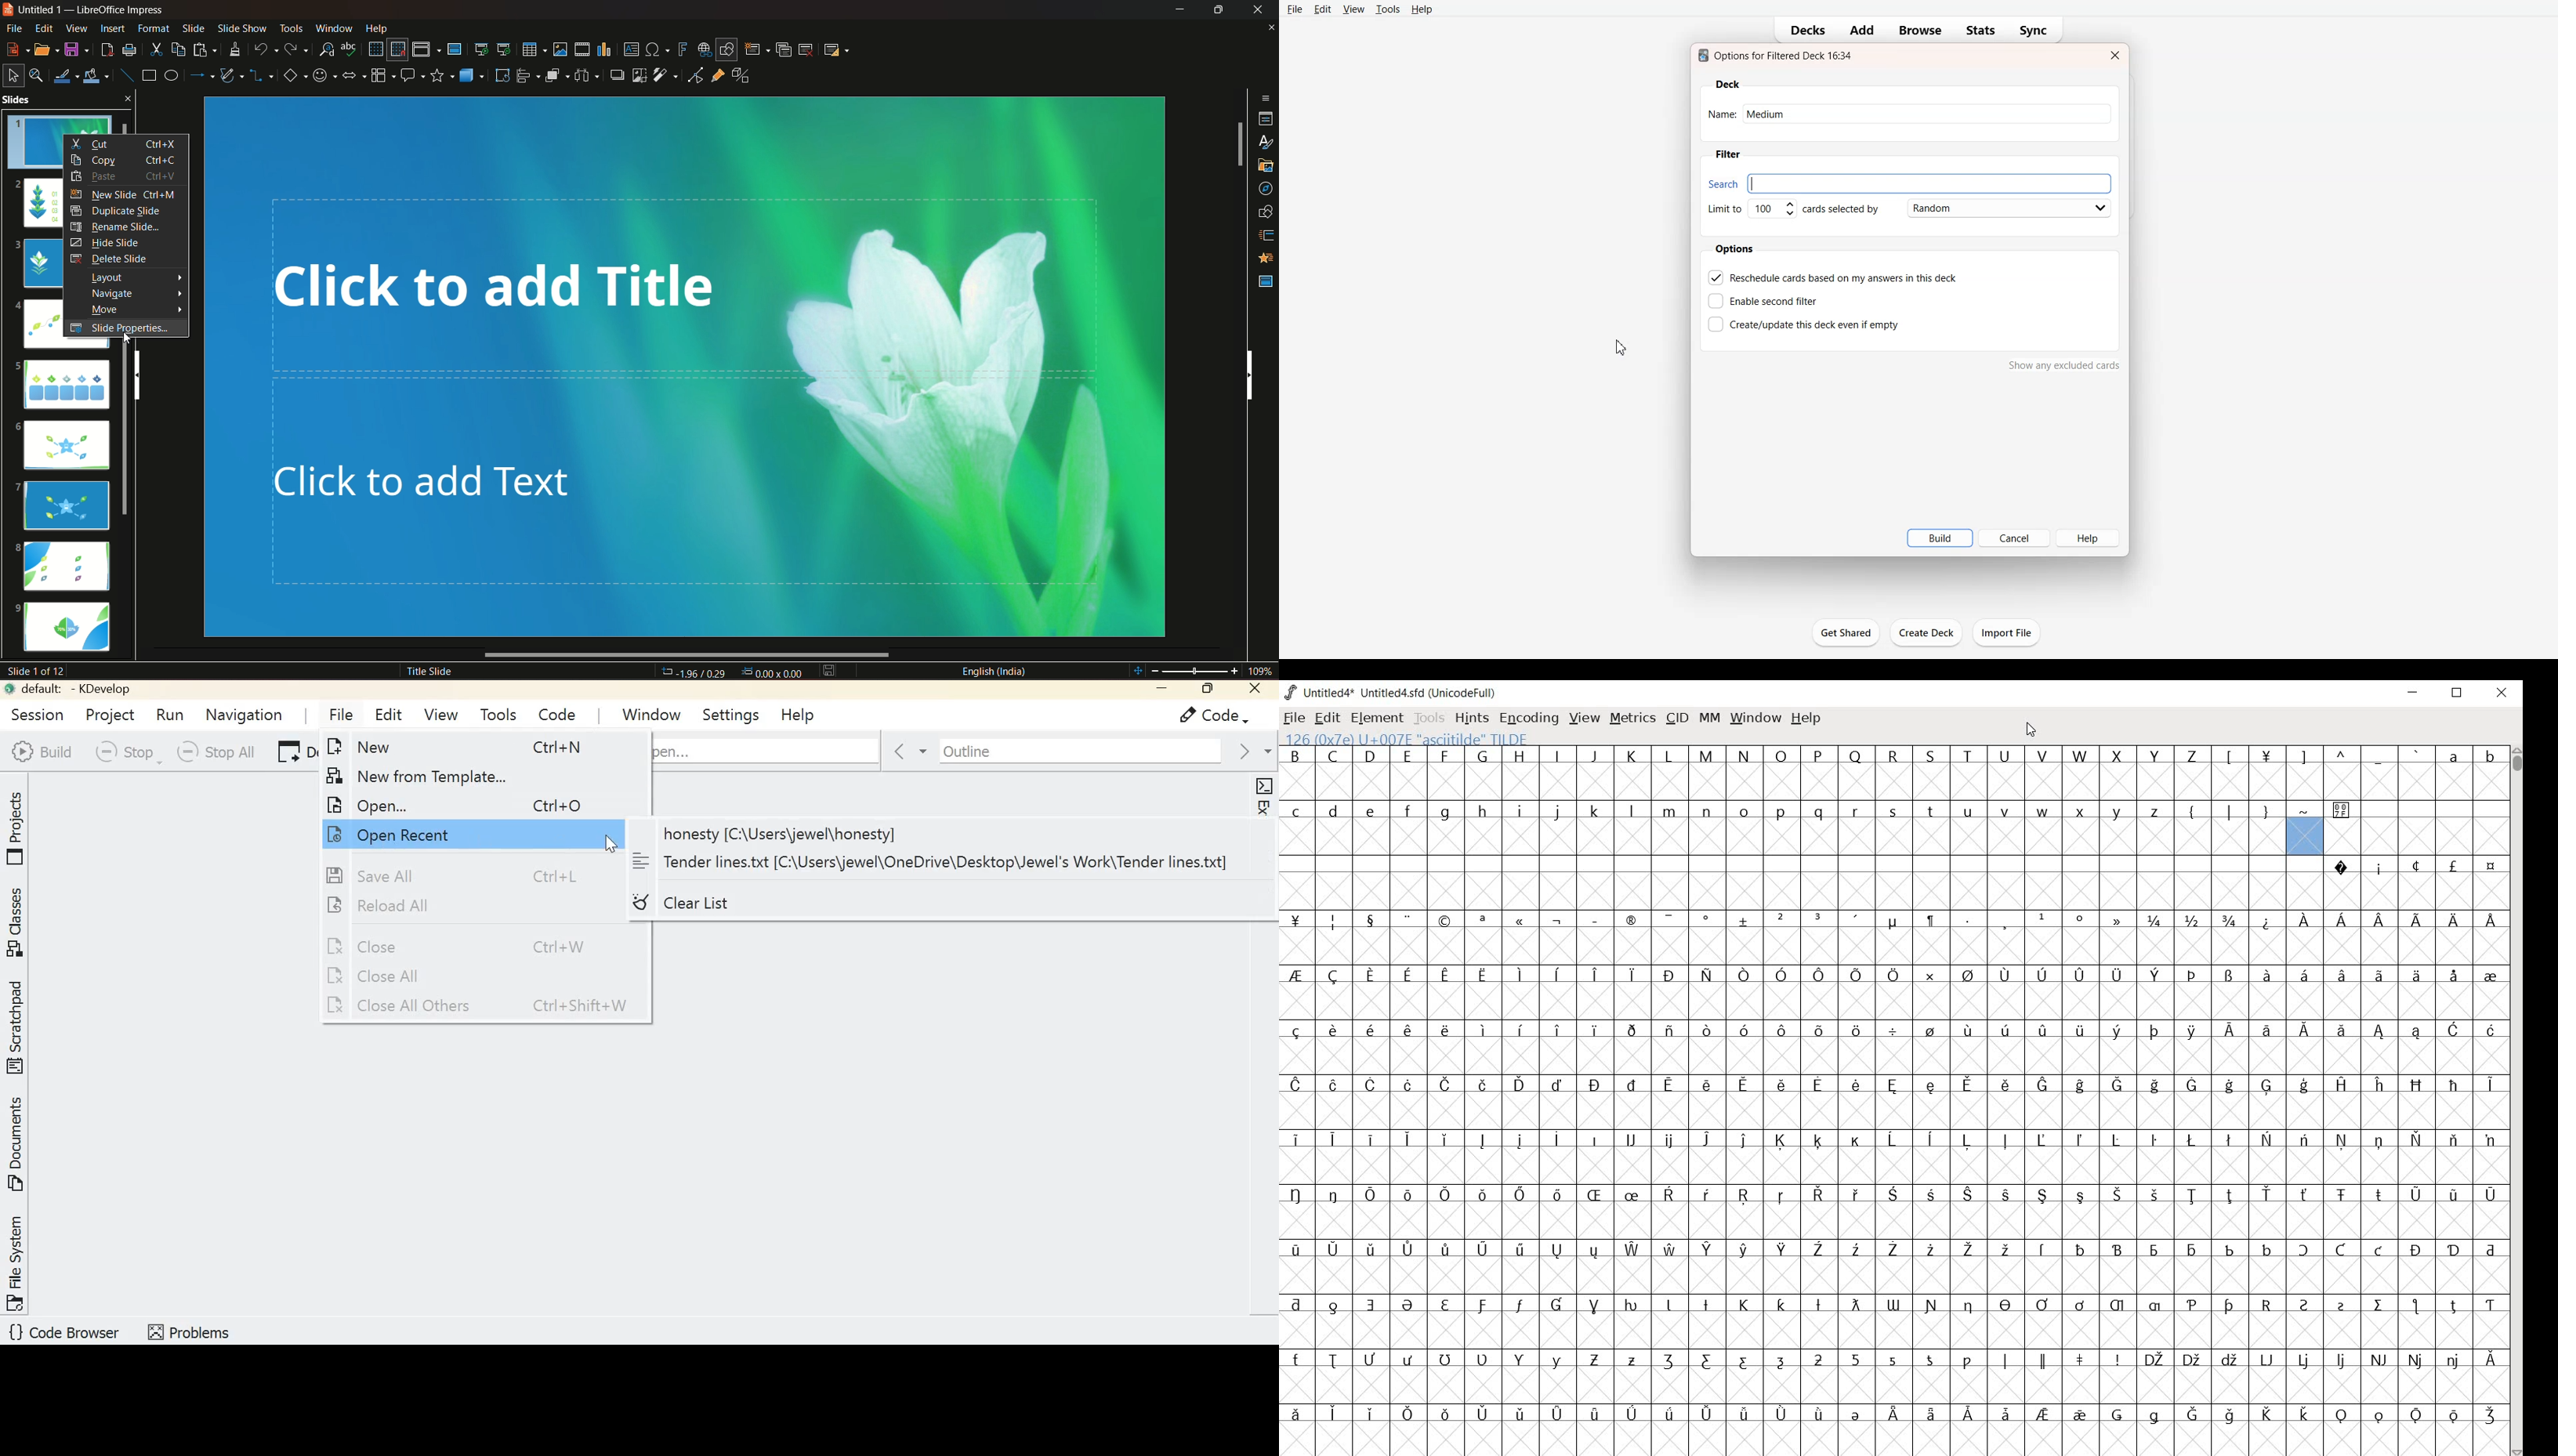  What do you see at coordinates (1727, 155) in the screenshot?
I see `Filter` at bounding box center [1727, 155].